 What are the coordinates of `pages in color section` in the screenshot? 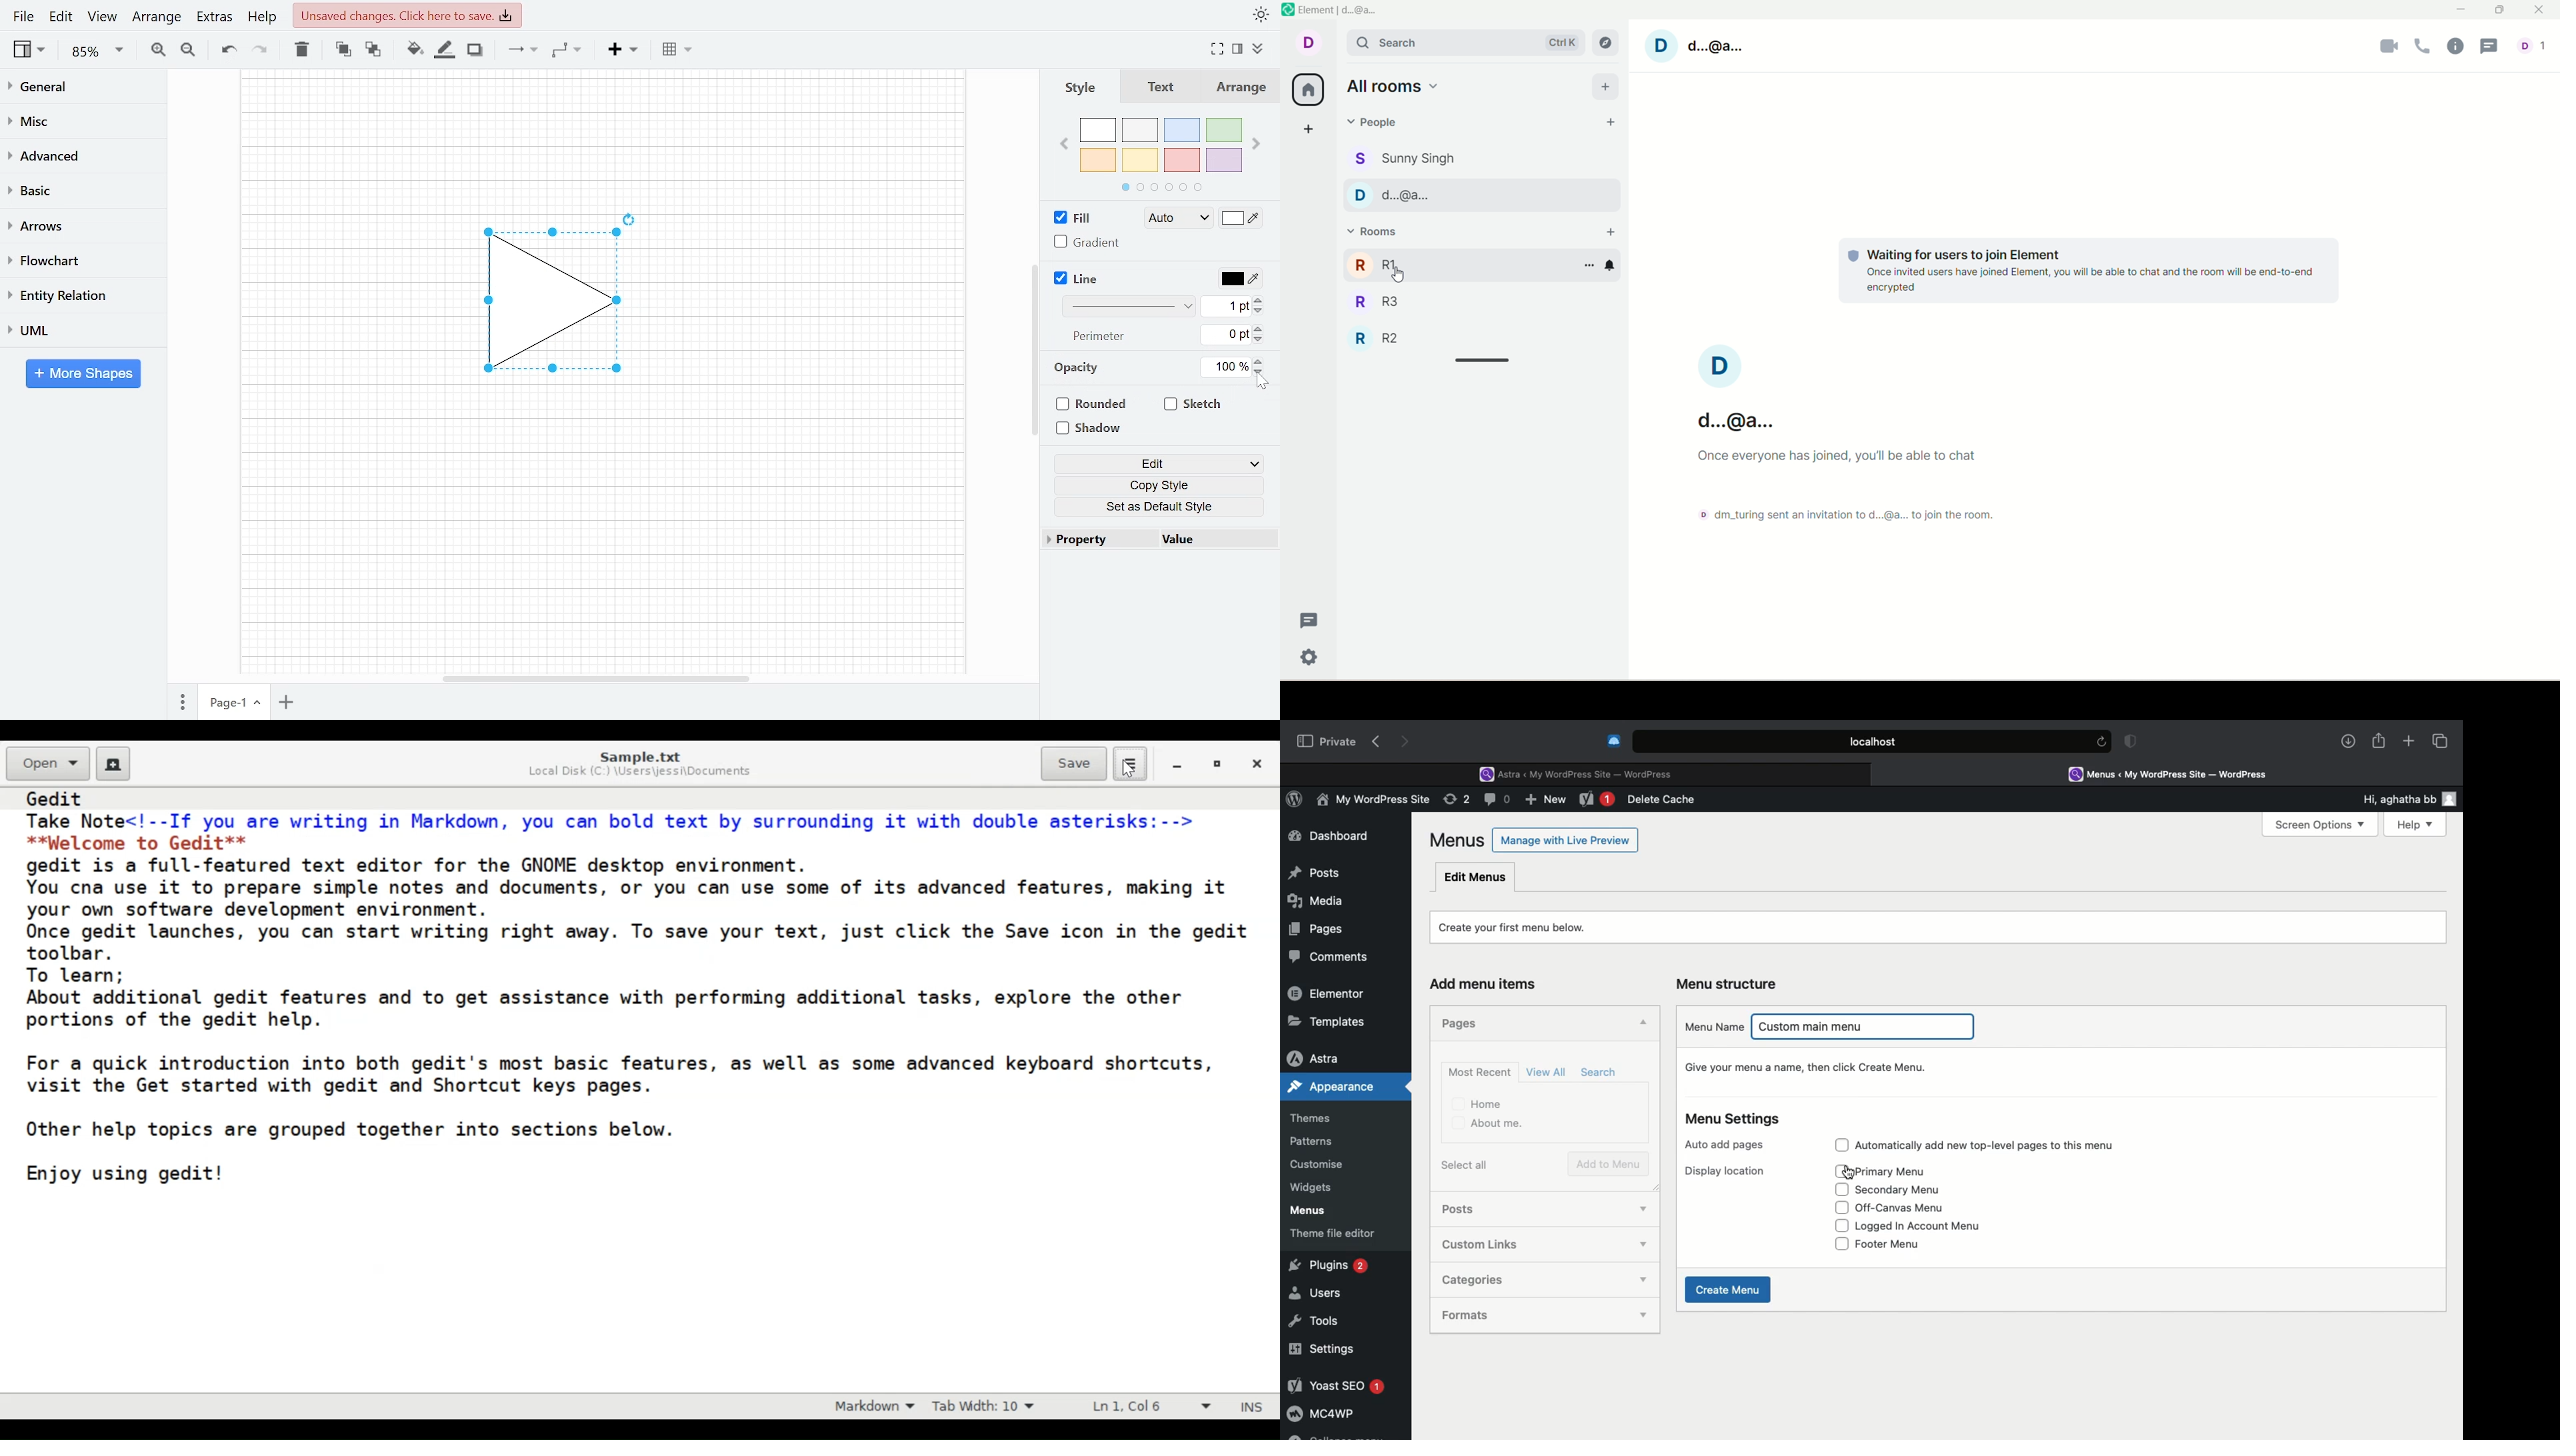 It's located at (1159, 185).